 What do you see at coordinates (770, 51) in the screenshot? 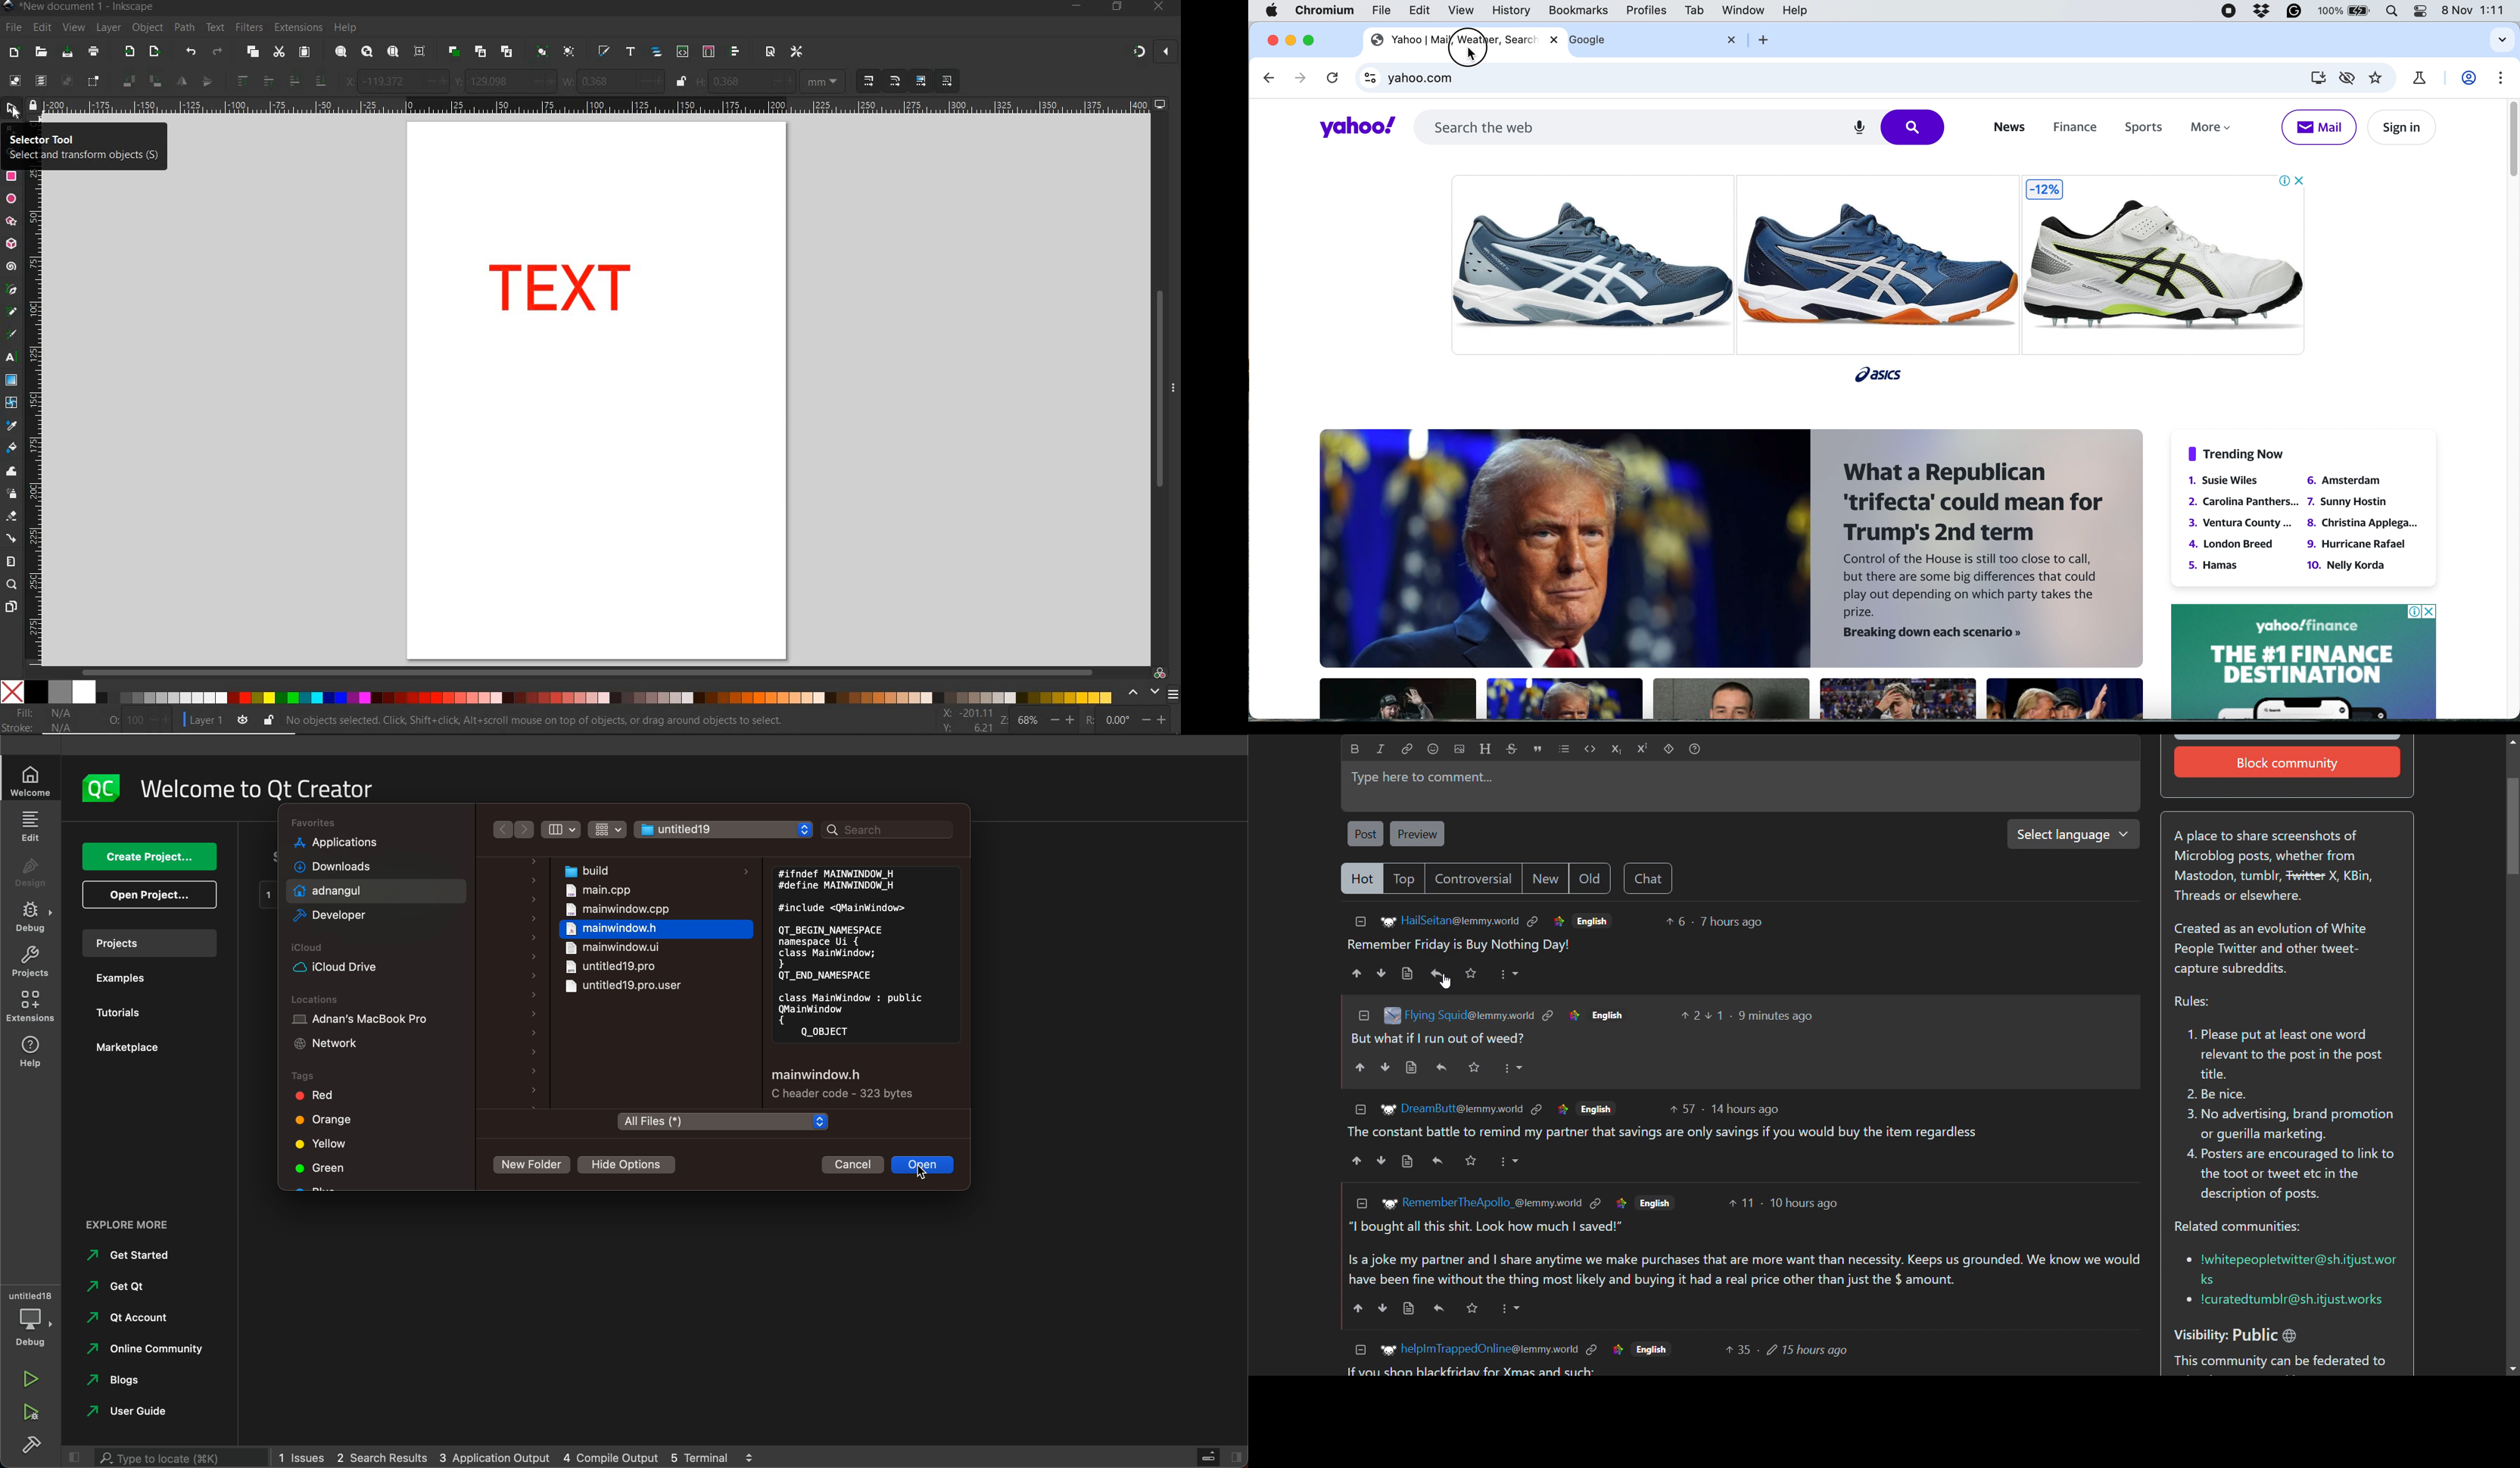
I see `OPEN DOCUMENT PROPERTIES` at bounding box center [770, 51].